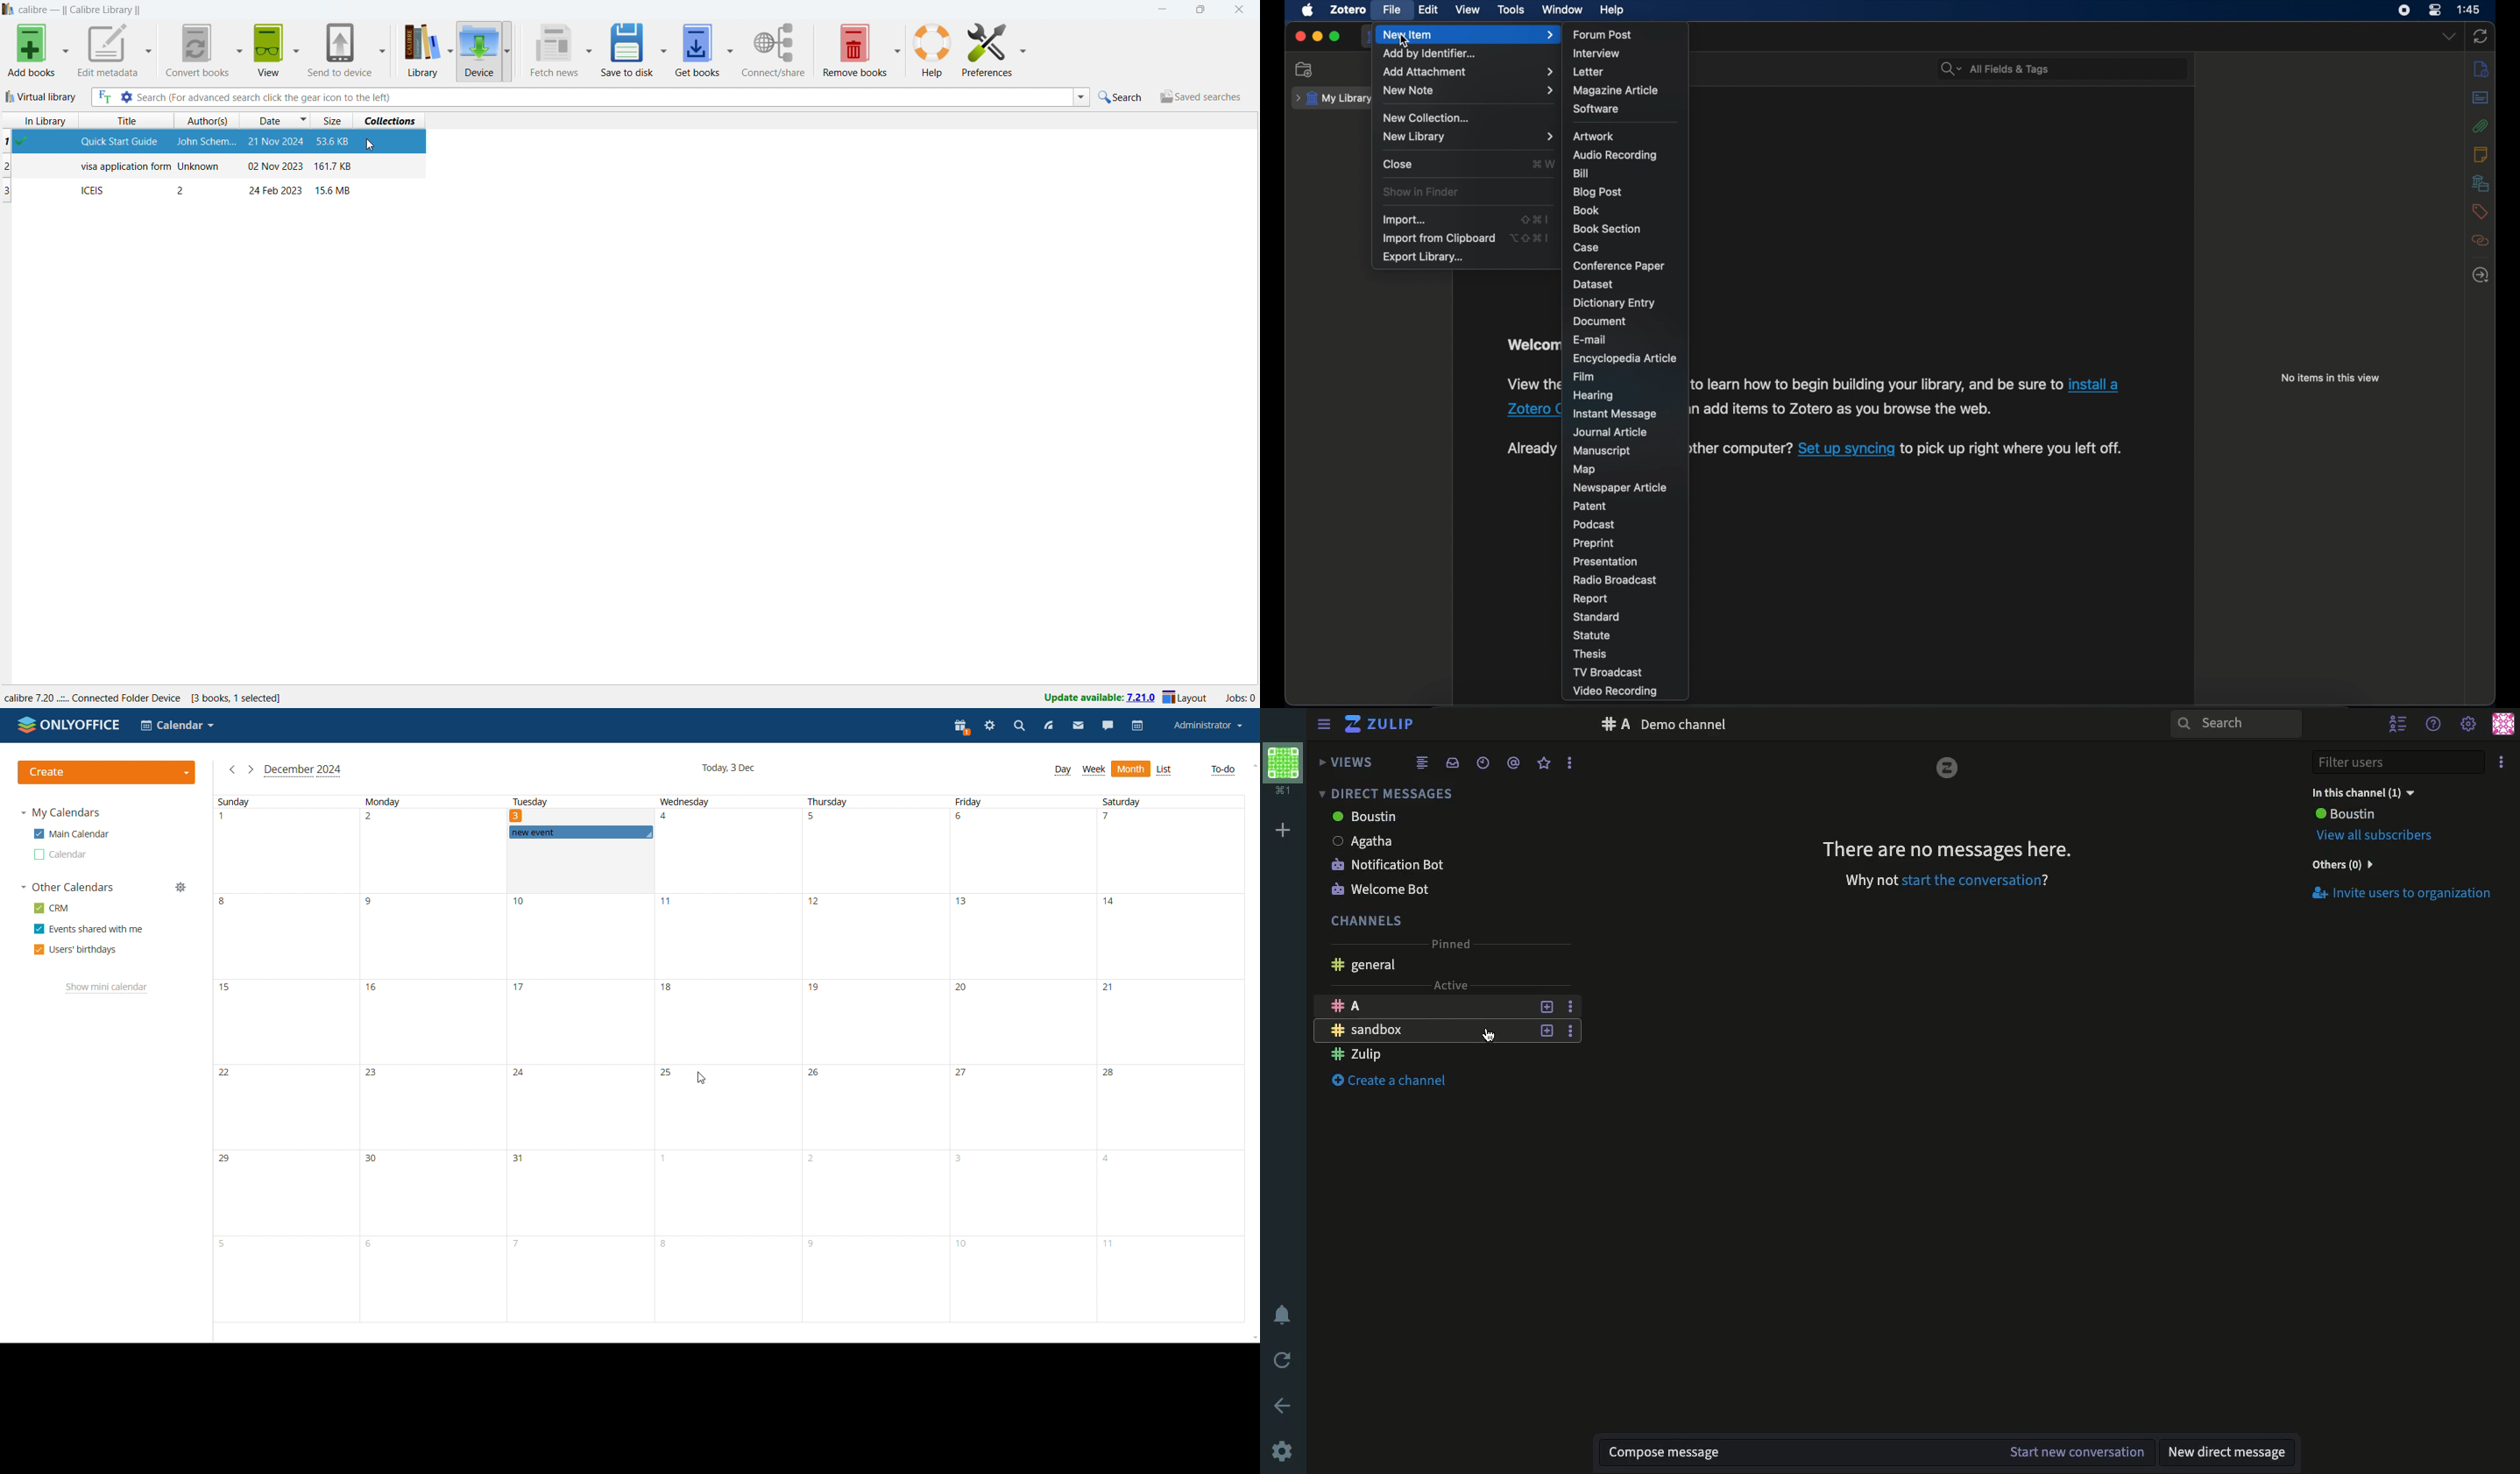 The image size is (2520, 1484). I want to click on wednesday, so click(726, 1059).